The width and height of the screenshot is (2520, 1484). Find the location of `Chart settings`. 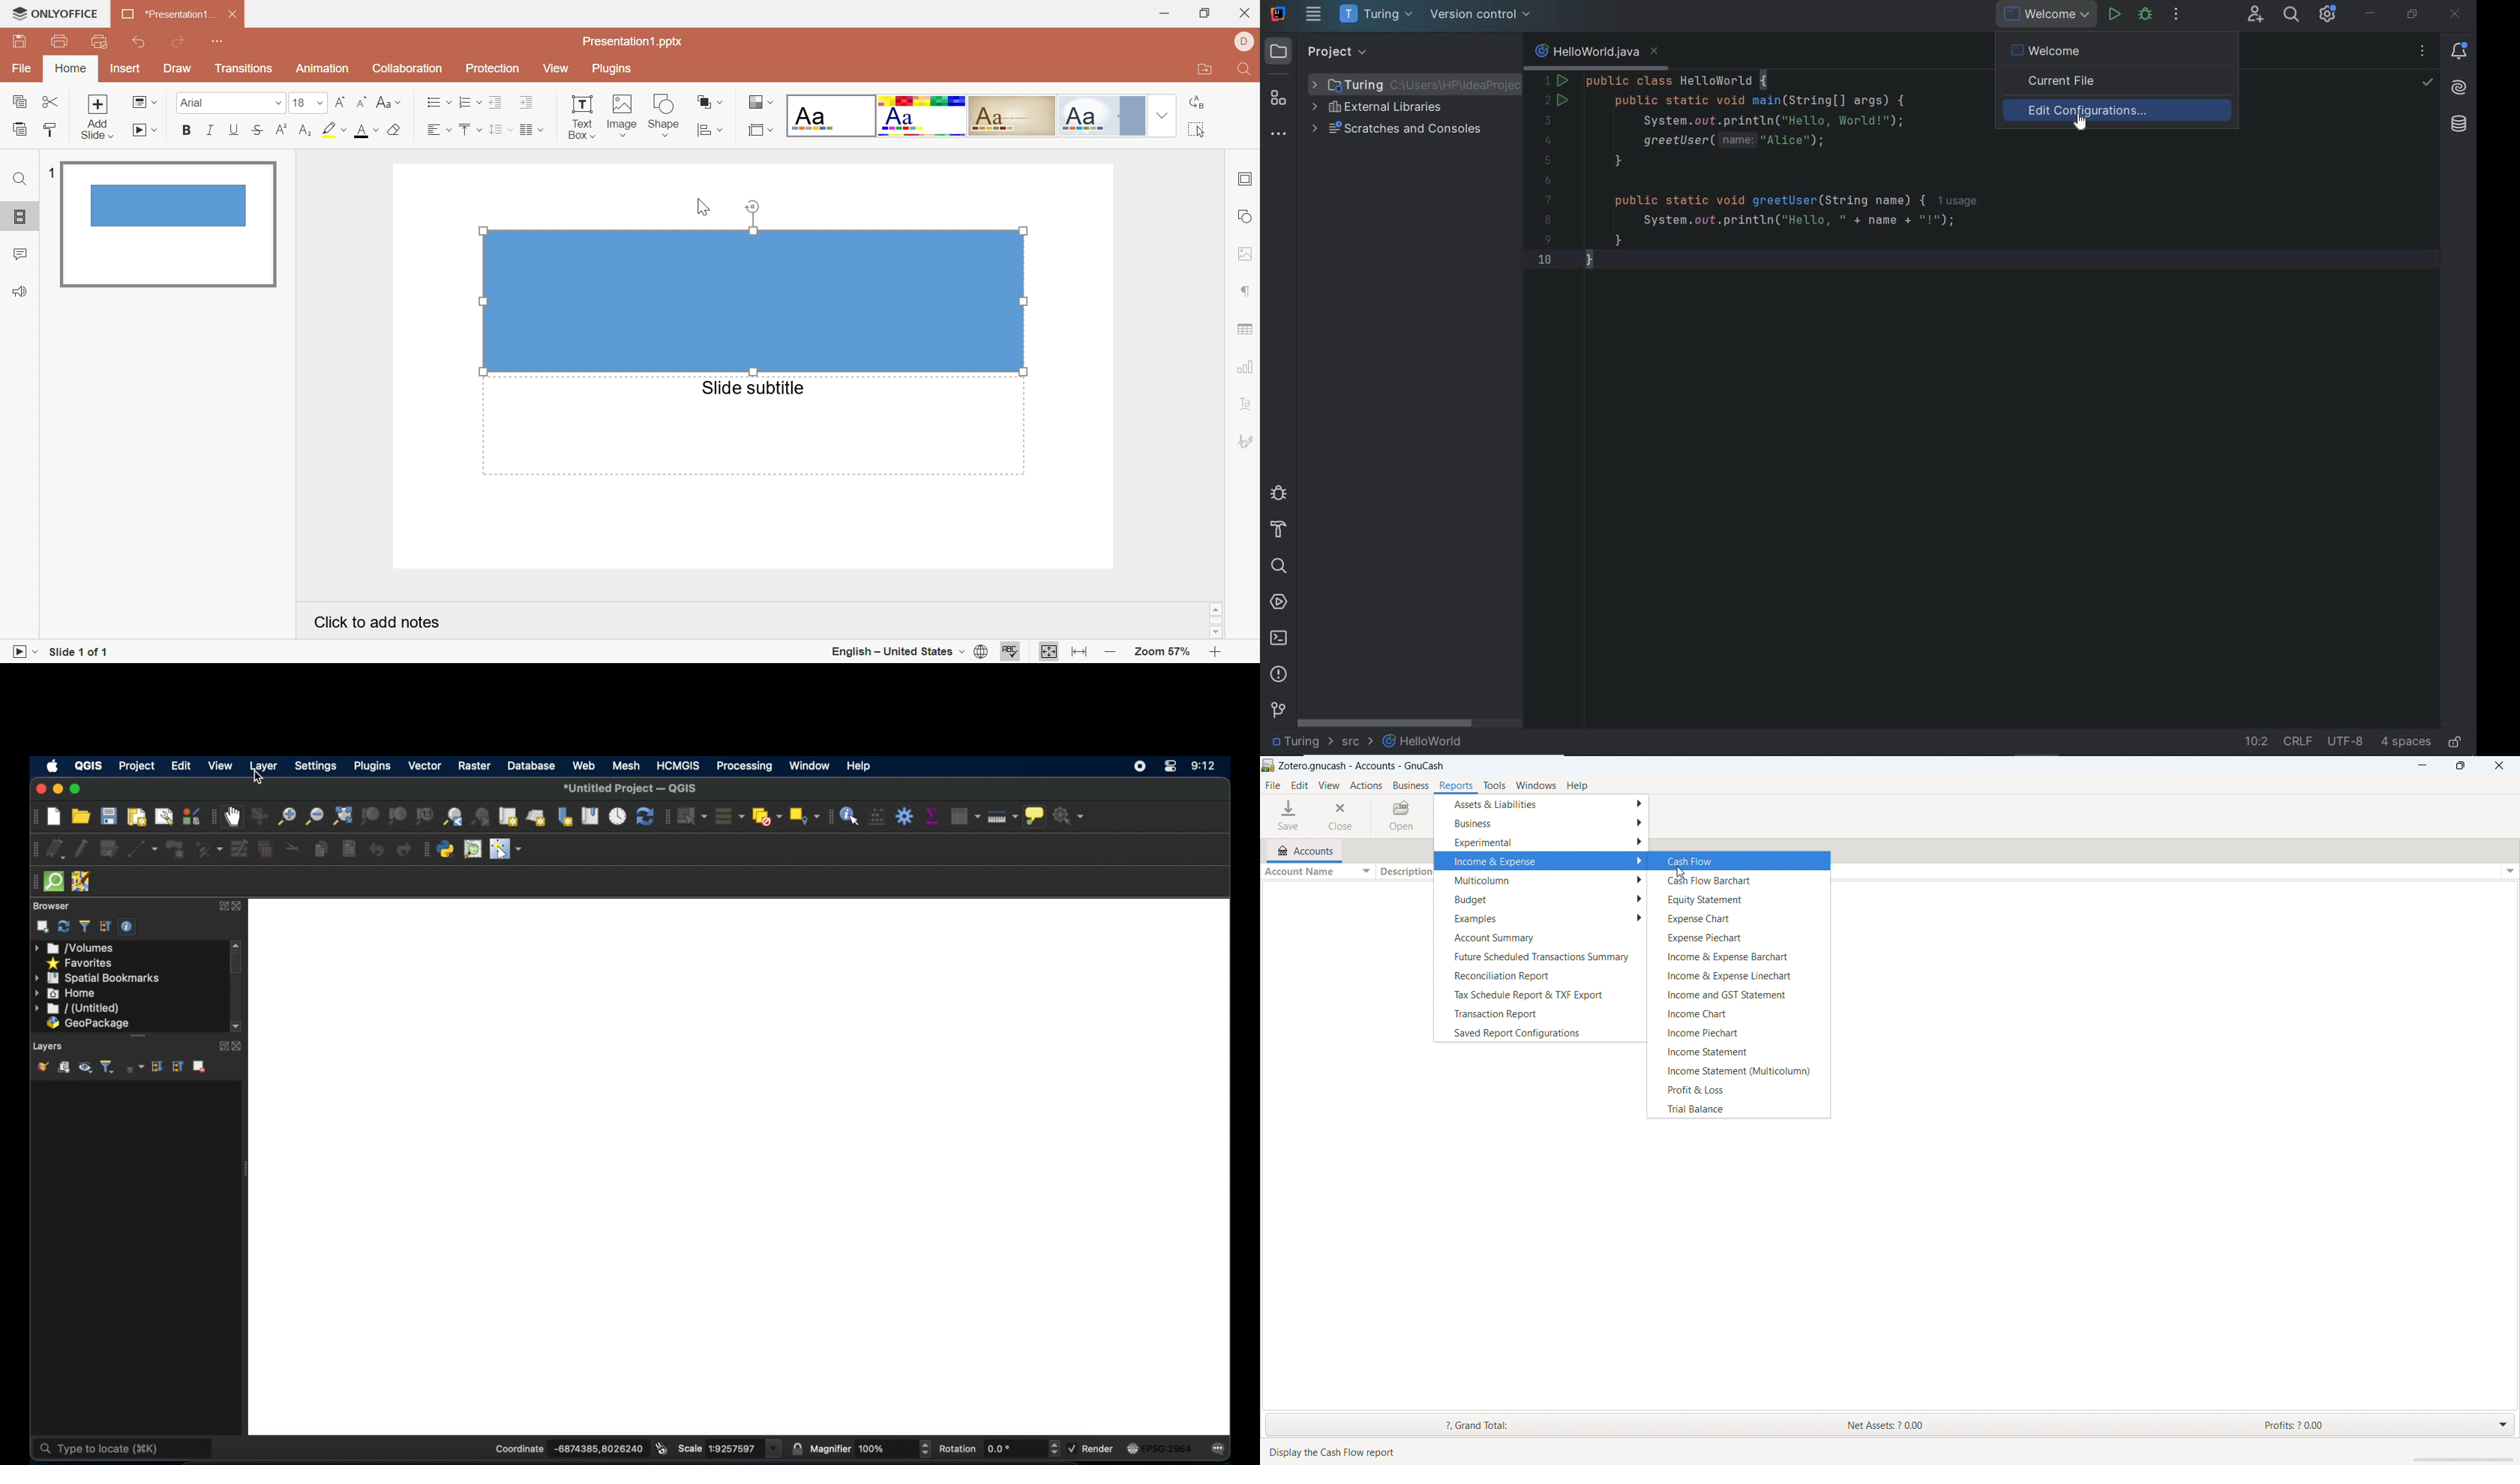

Chart settings is located at coordinates (1246, 367).